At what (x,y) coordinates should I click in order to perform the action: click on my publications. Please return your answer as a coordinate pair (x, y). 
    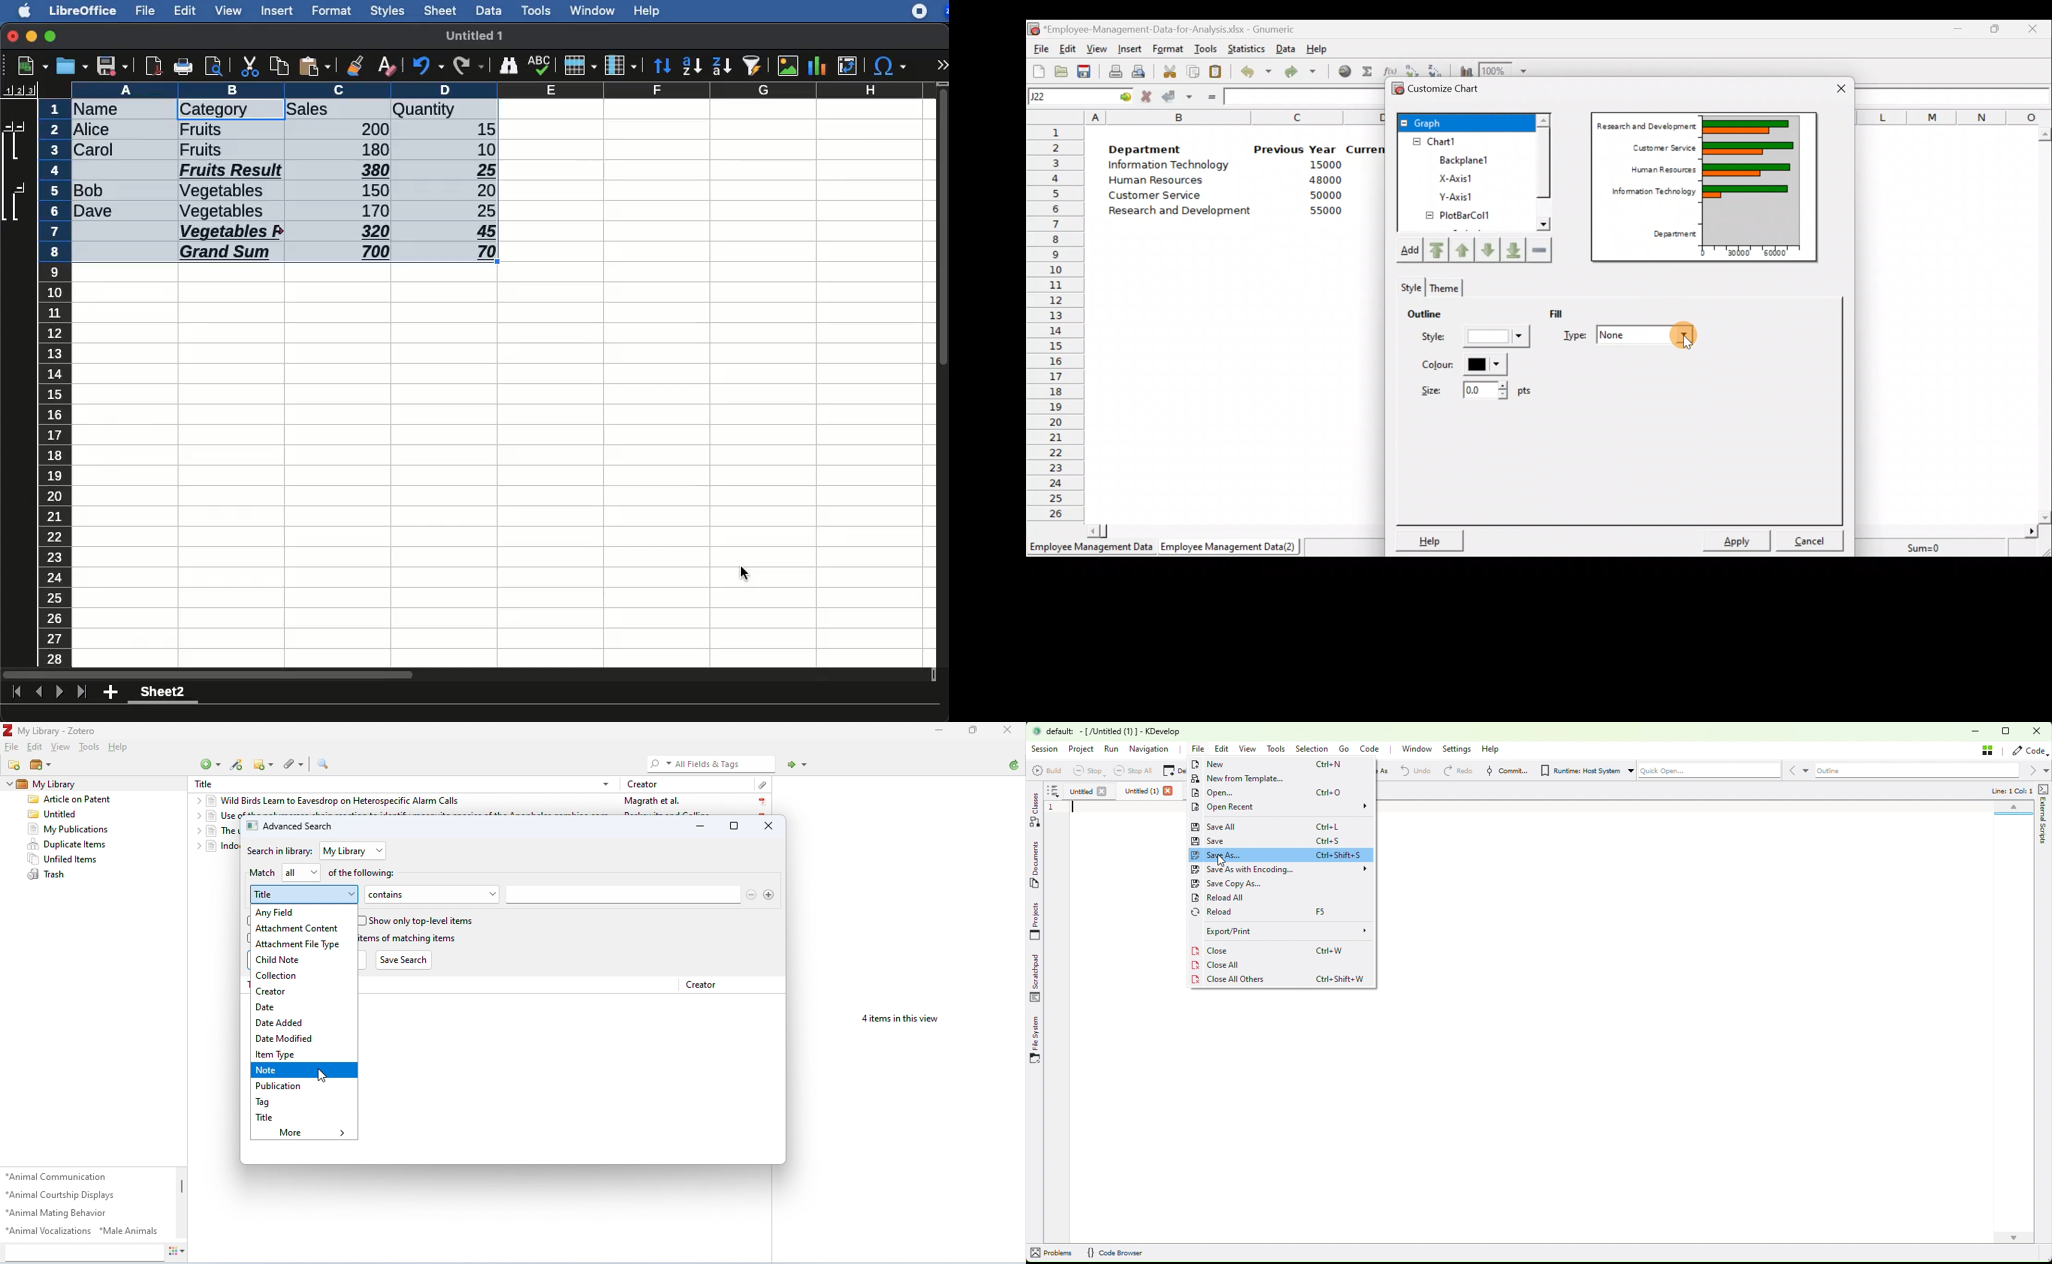
    Looking at the image, I should click on (68, 829).